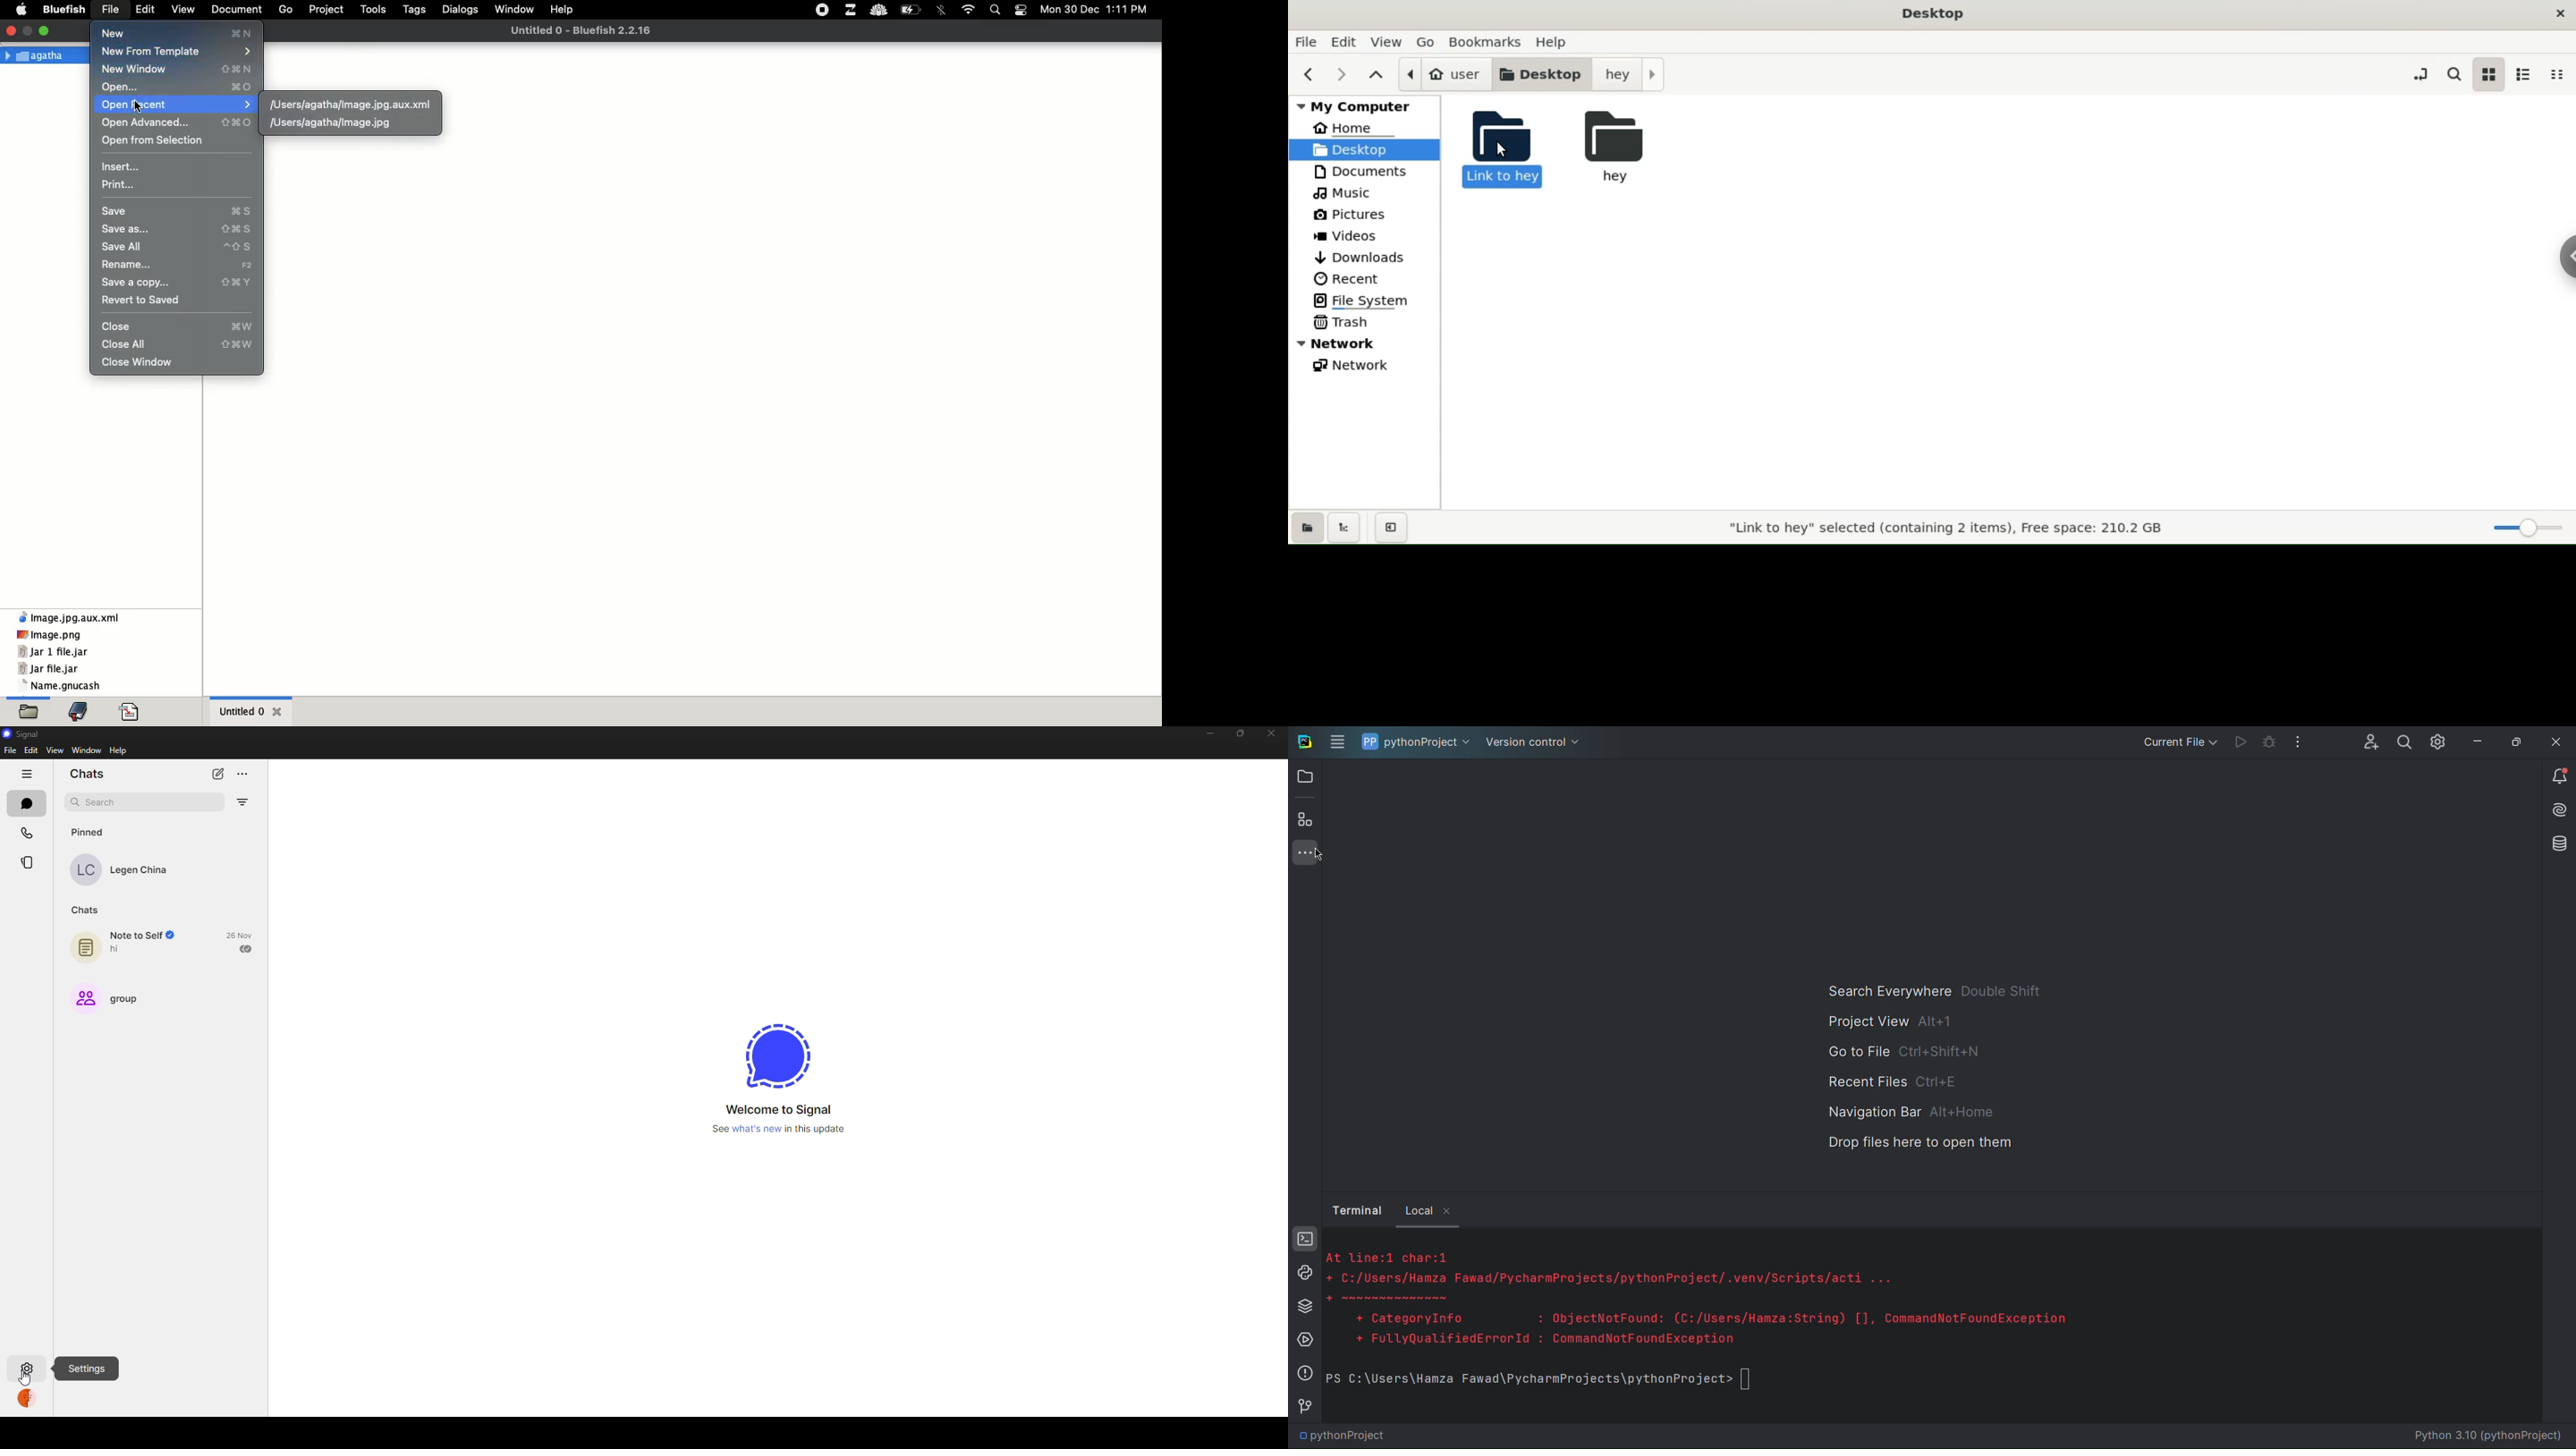 The image size is (2576, 1456). What do you see at coordinates (49, 669) in the screenshot?
I see `jar file.jar` at bounding box center [49, 669].